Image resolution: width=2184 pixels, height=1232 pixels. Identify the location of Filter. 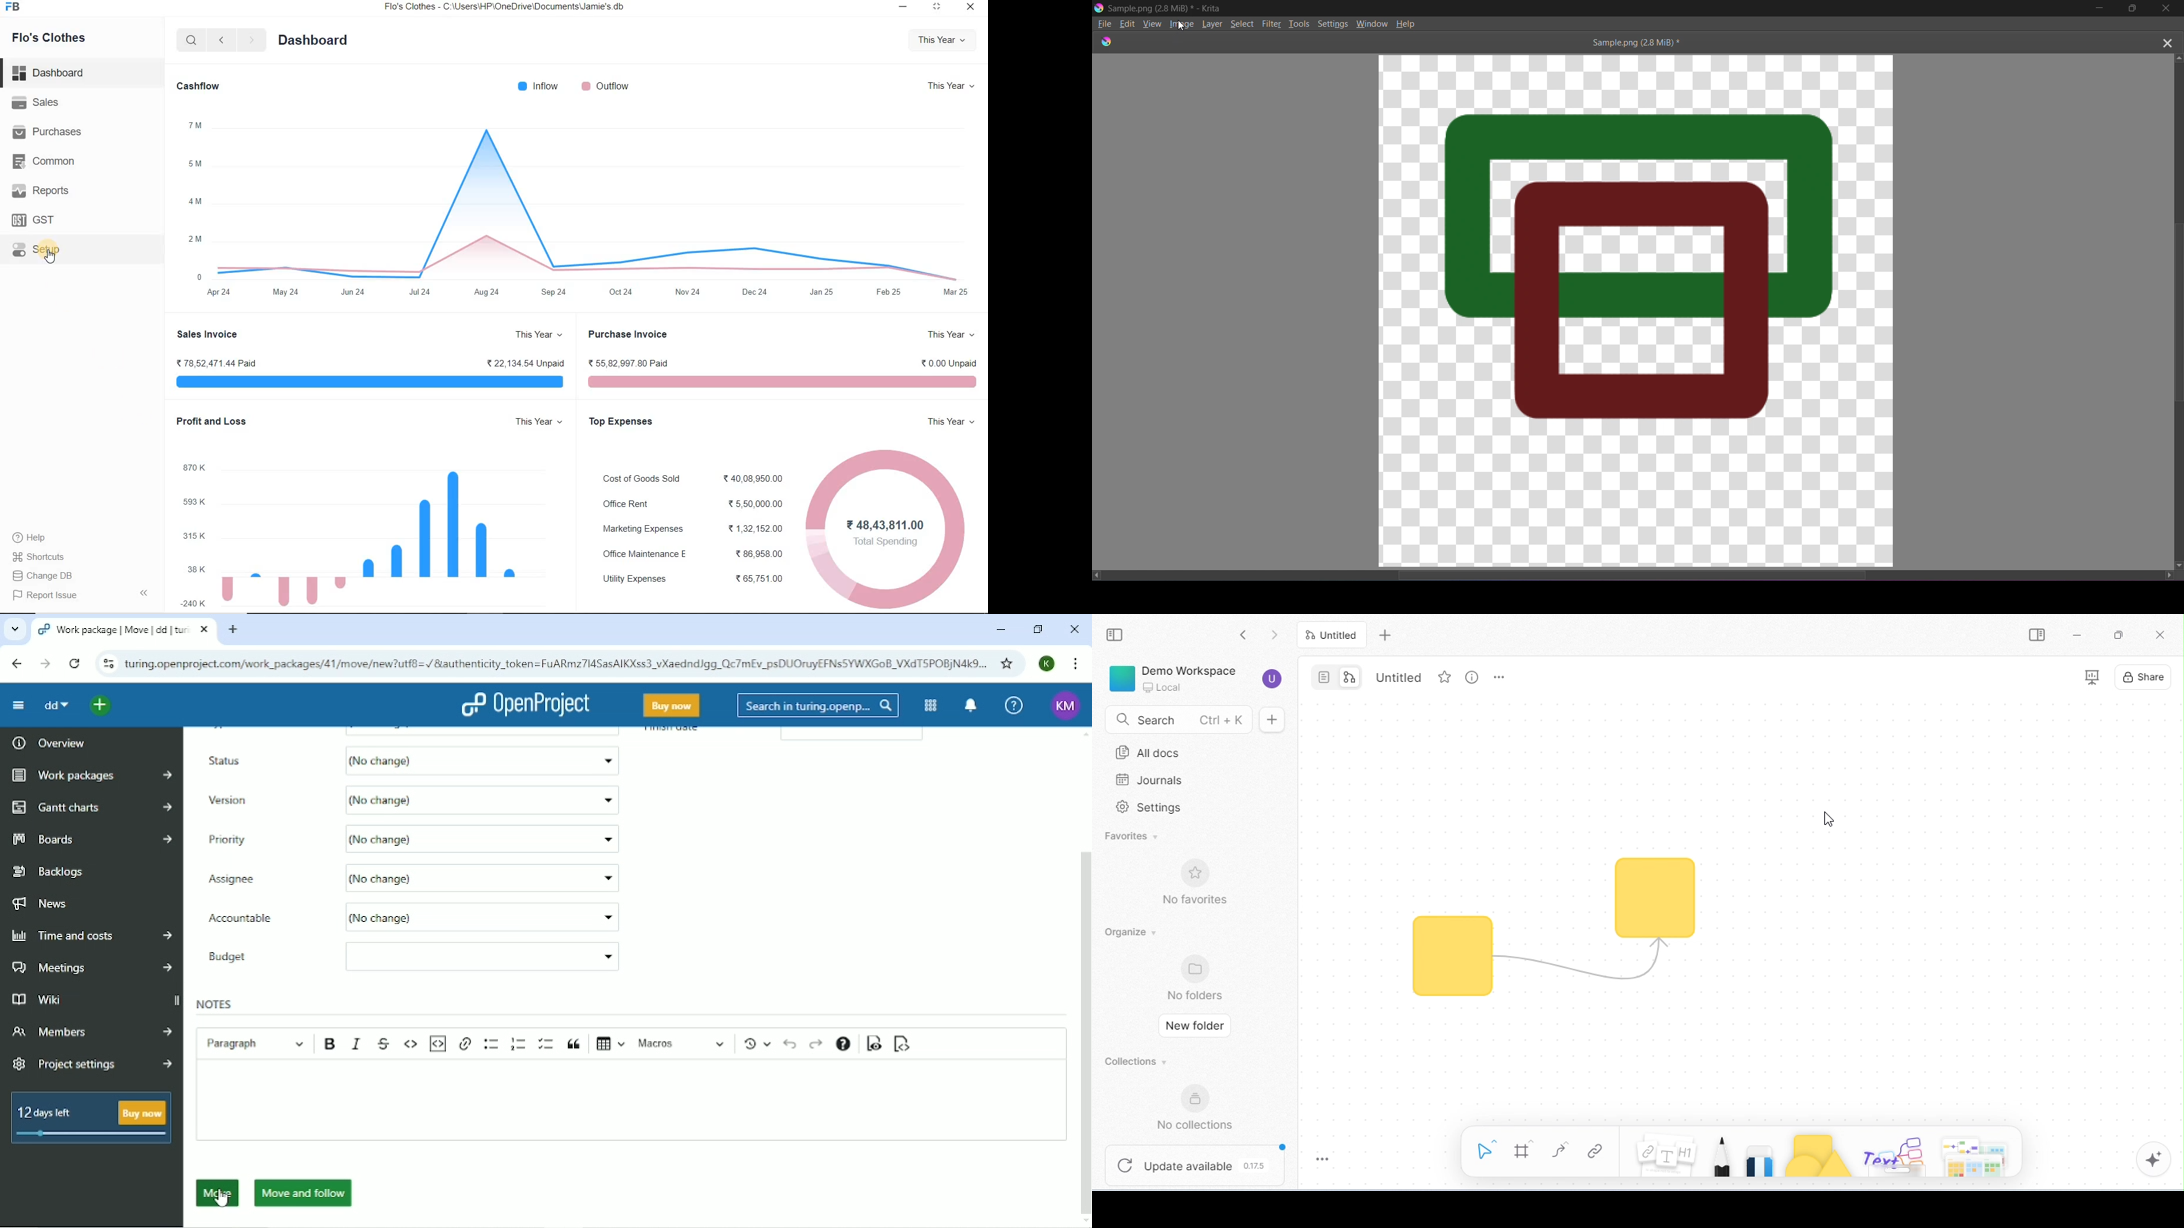
(1273, 23).